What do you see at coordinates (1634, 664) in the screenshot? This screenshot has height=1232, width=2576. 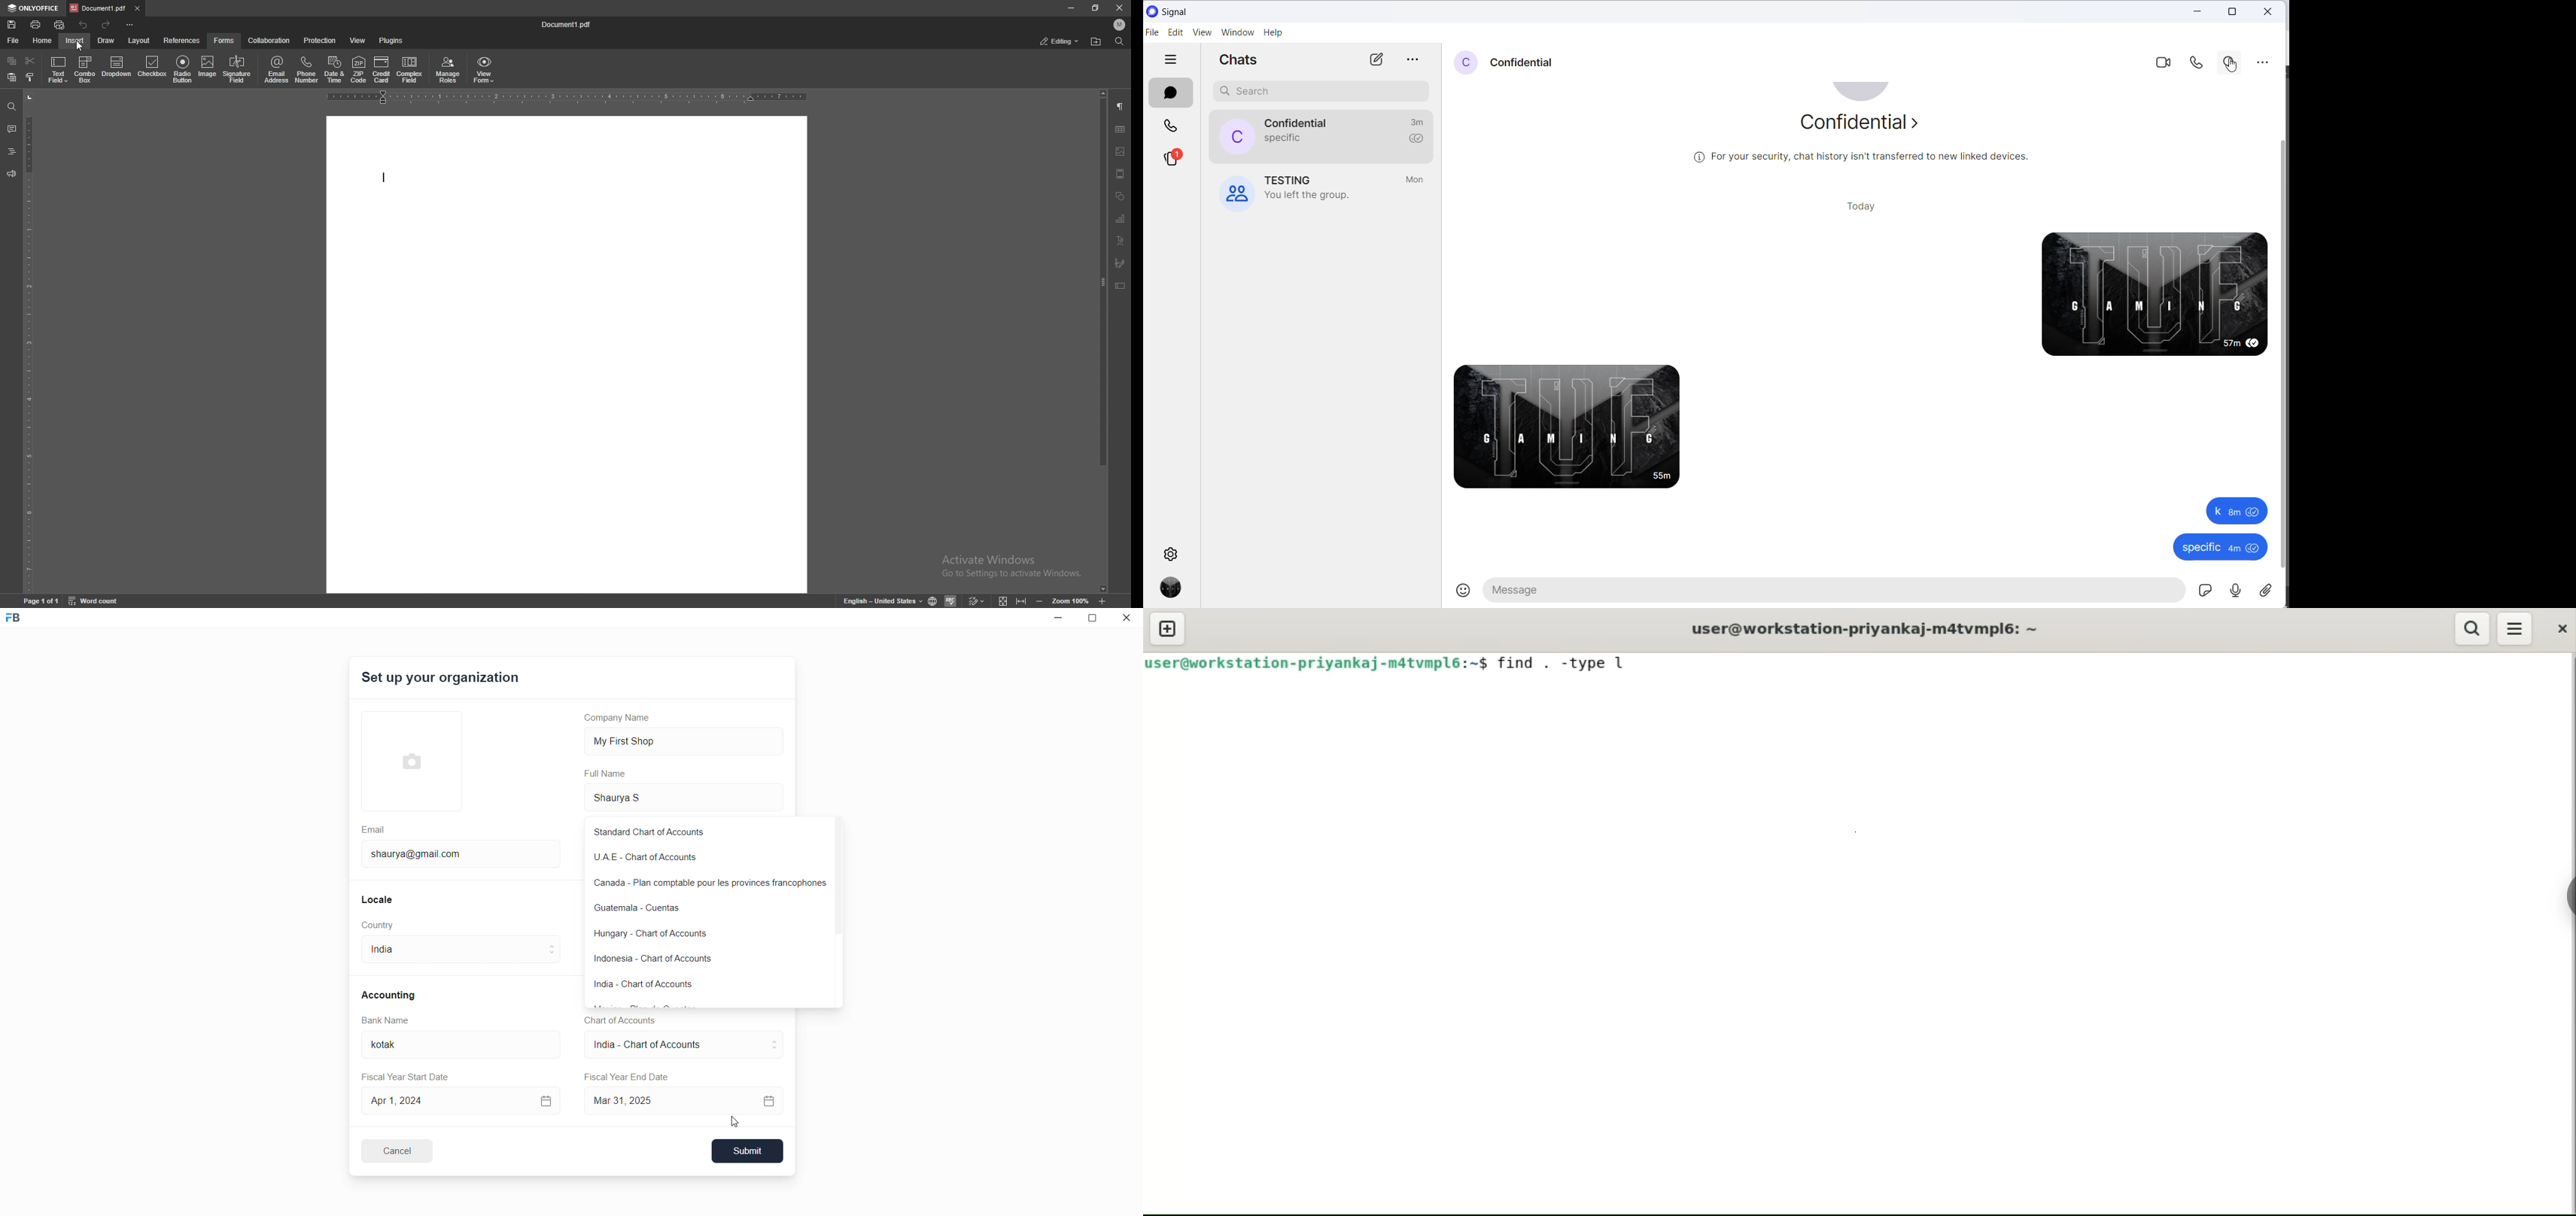 I see `cursor` at bounding box center [1634, 664].